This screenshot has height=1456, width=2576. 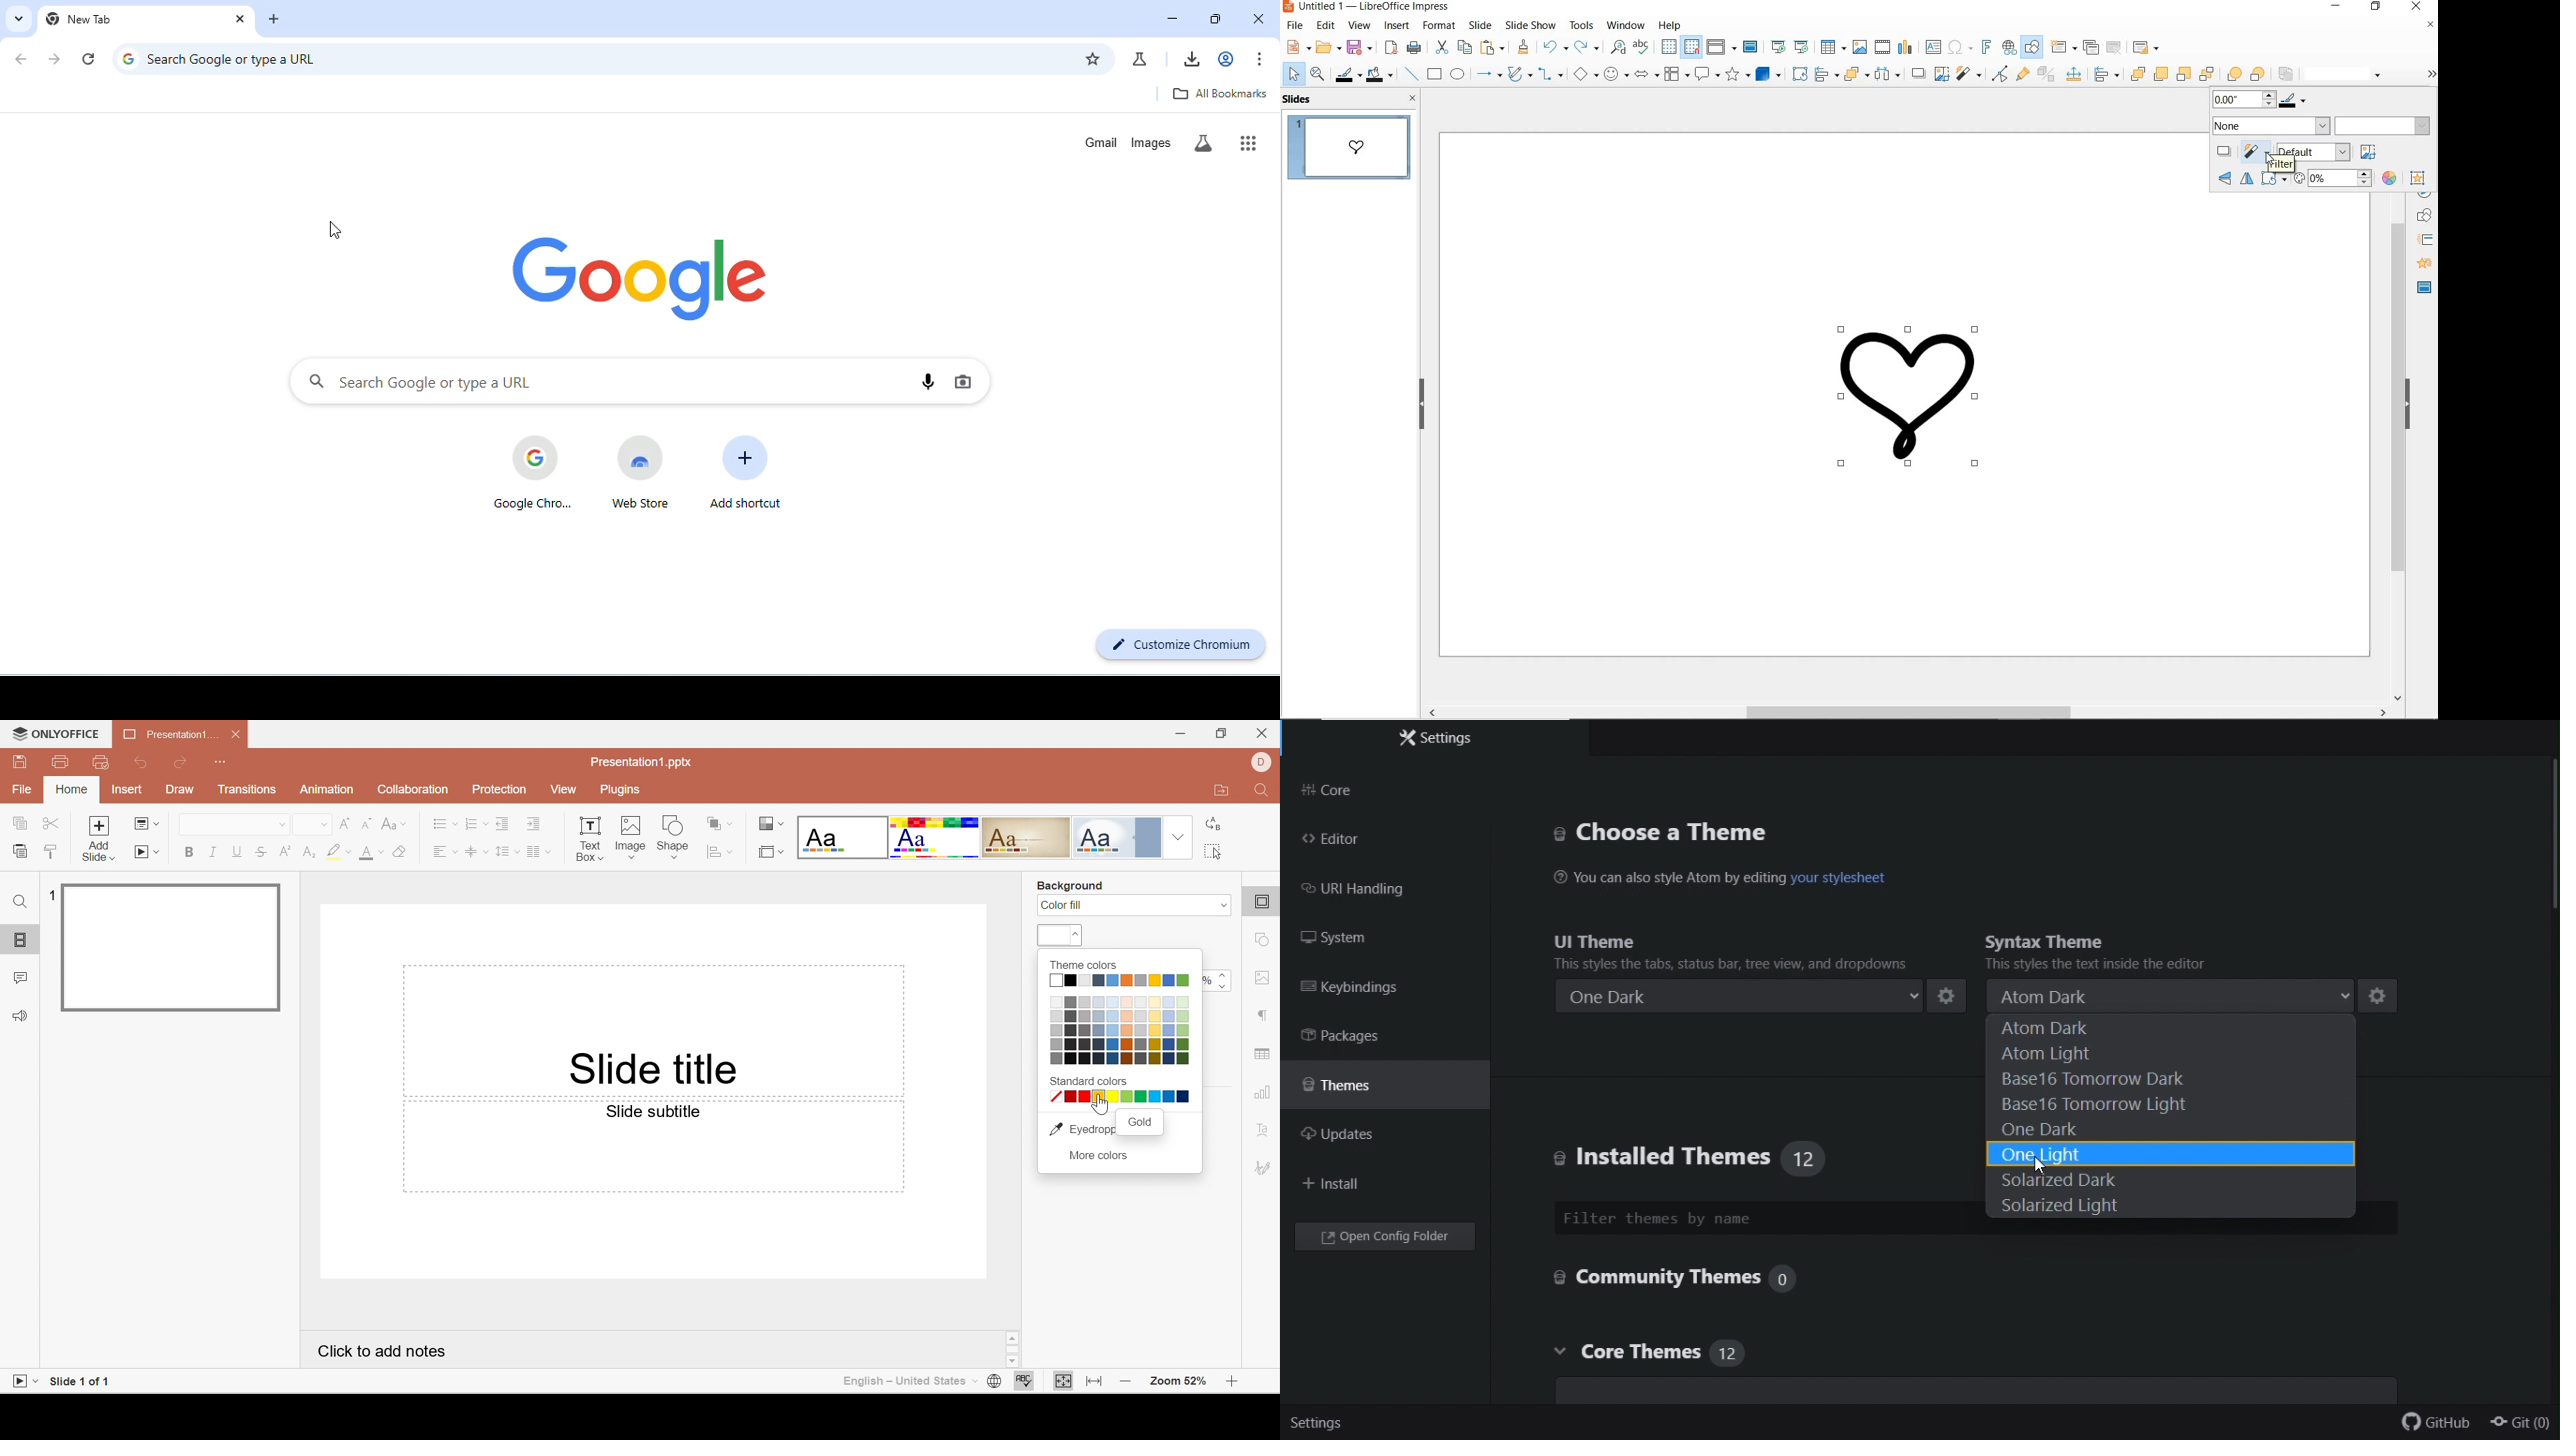 What do you see at coordinates (2426, 238) in the screenshot?
I see `STYLES` at bounding box center [2426, 238].